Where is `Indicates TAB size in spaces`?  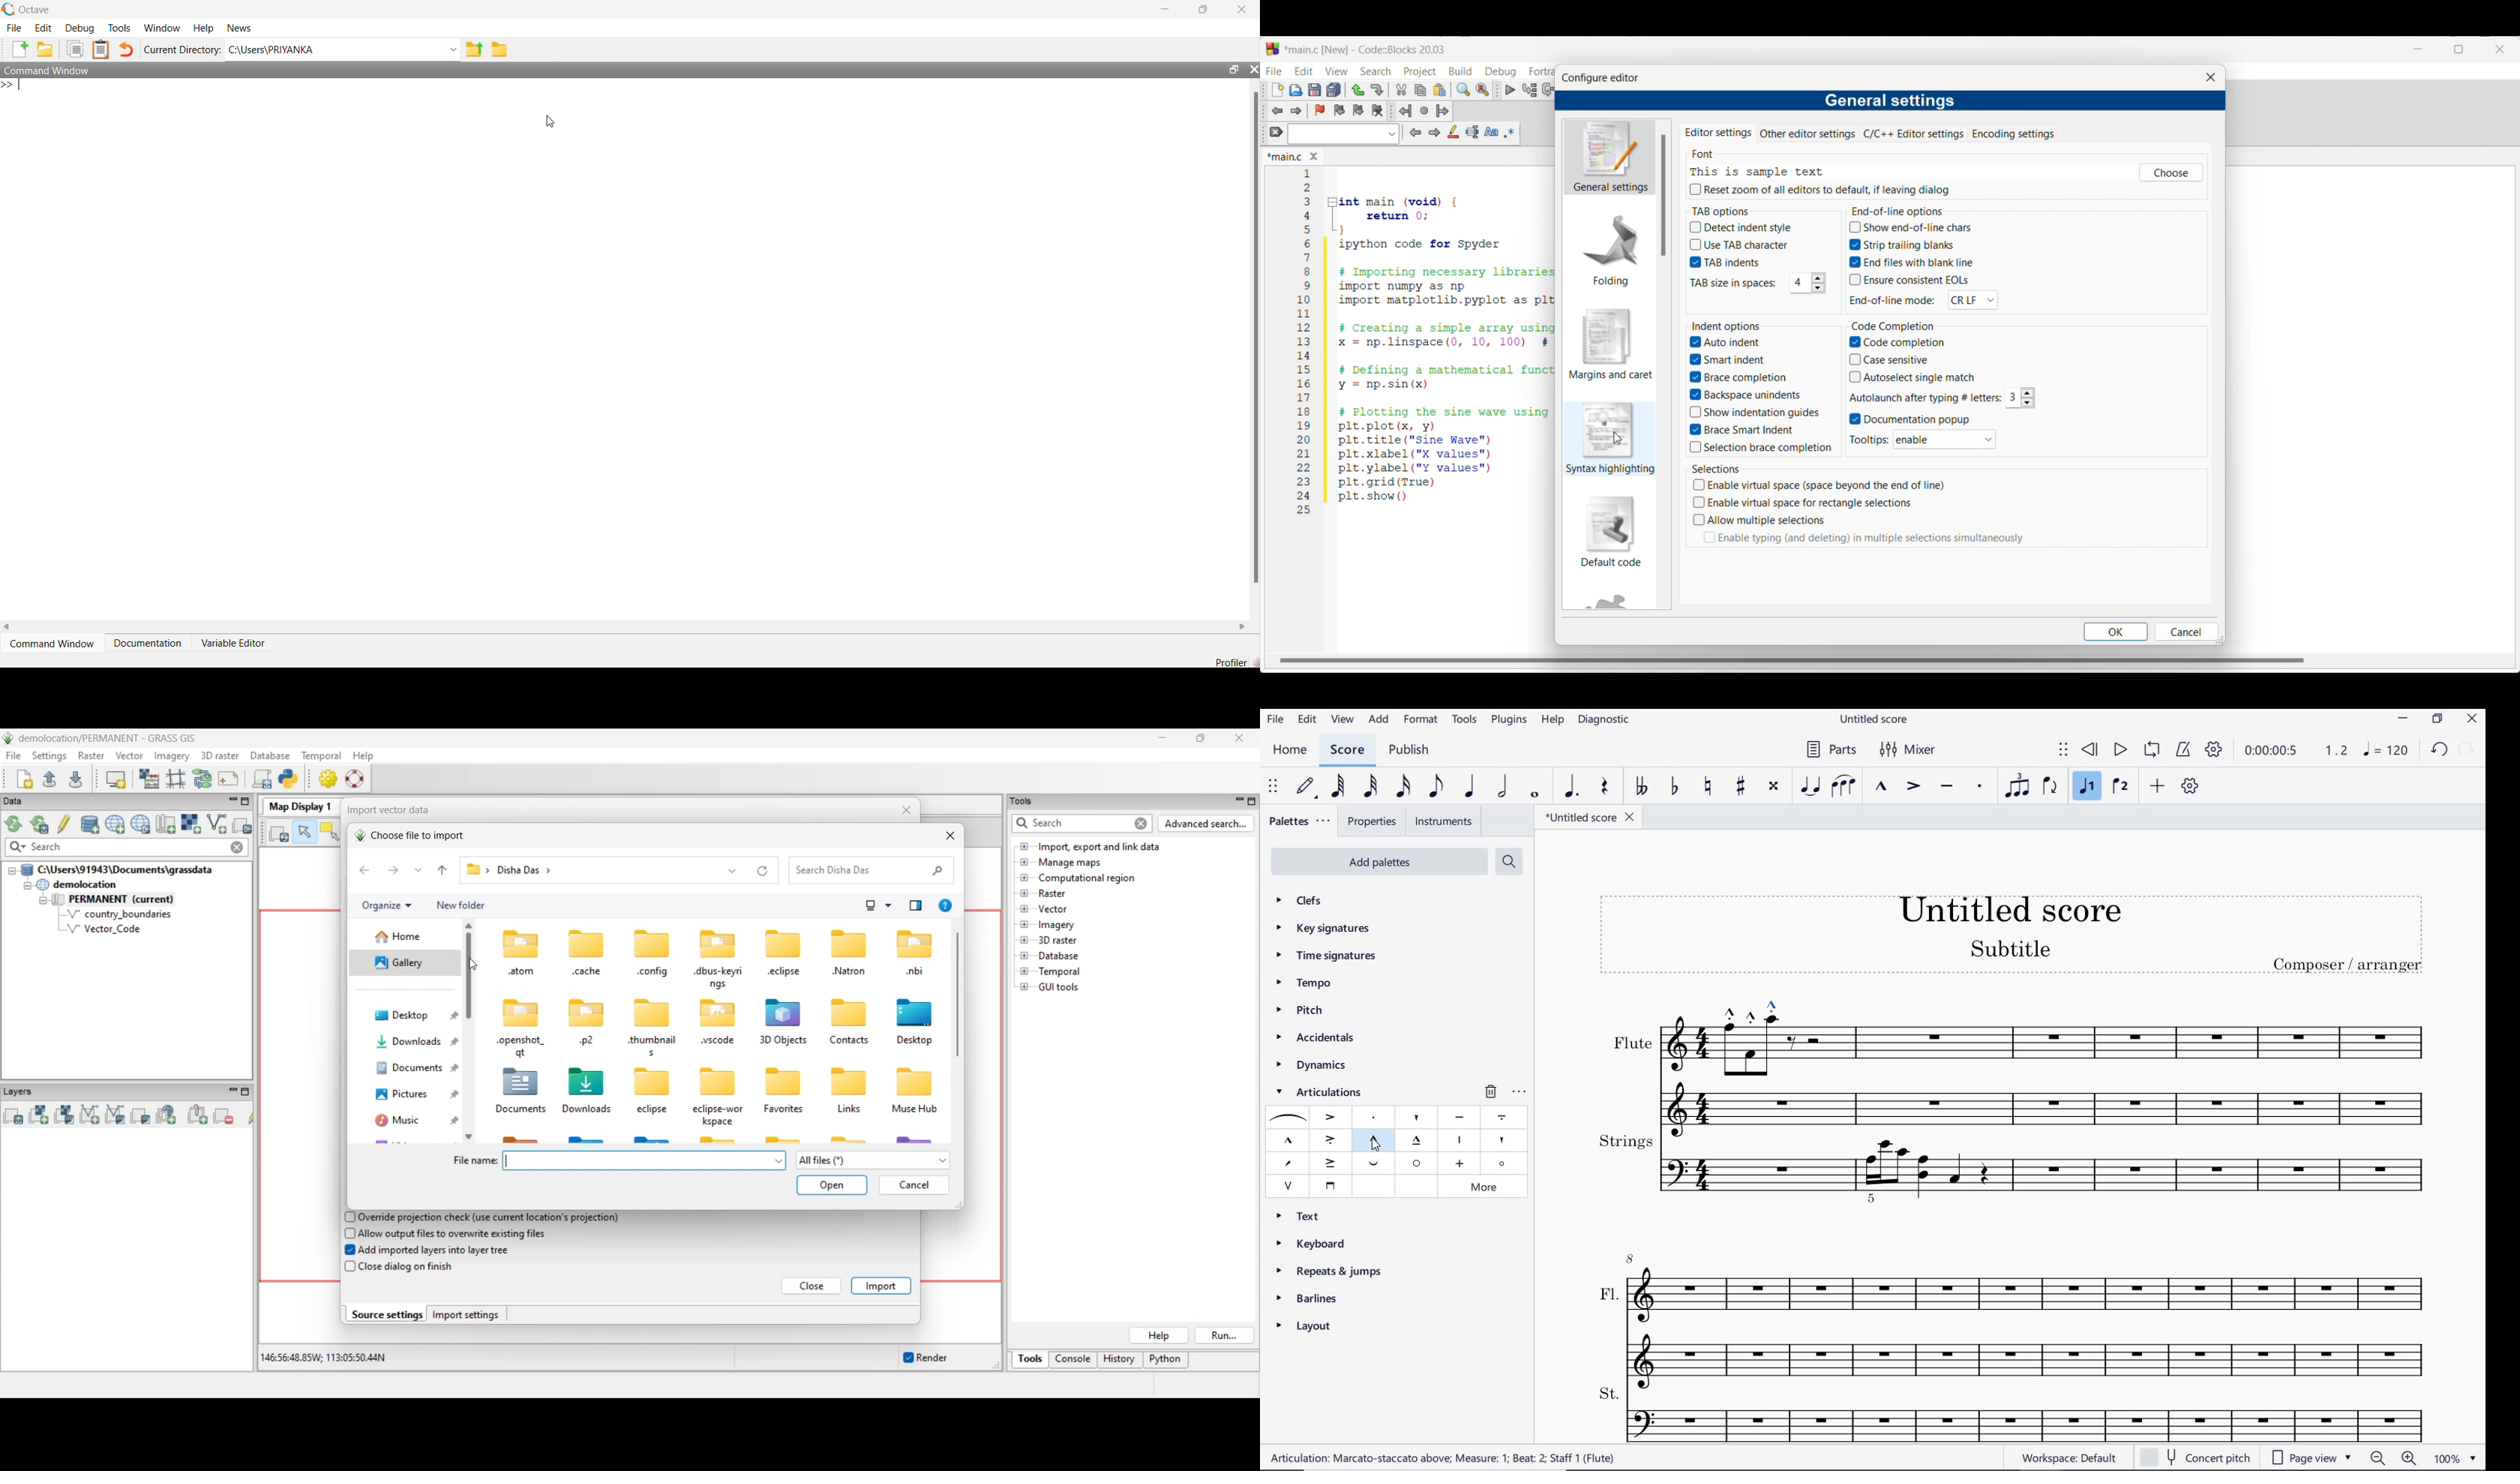 Indicates TAB size in spaces is located at coordinates (1731, 284).